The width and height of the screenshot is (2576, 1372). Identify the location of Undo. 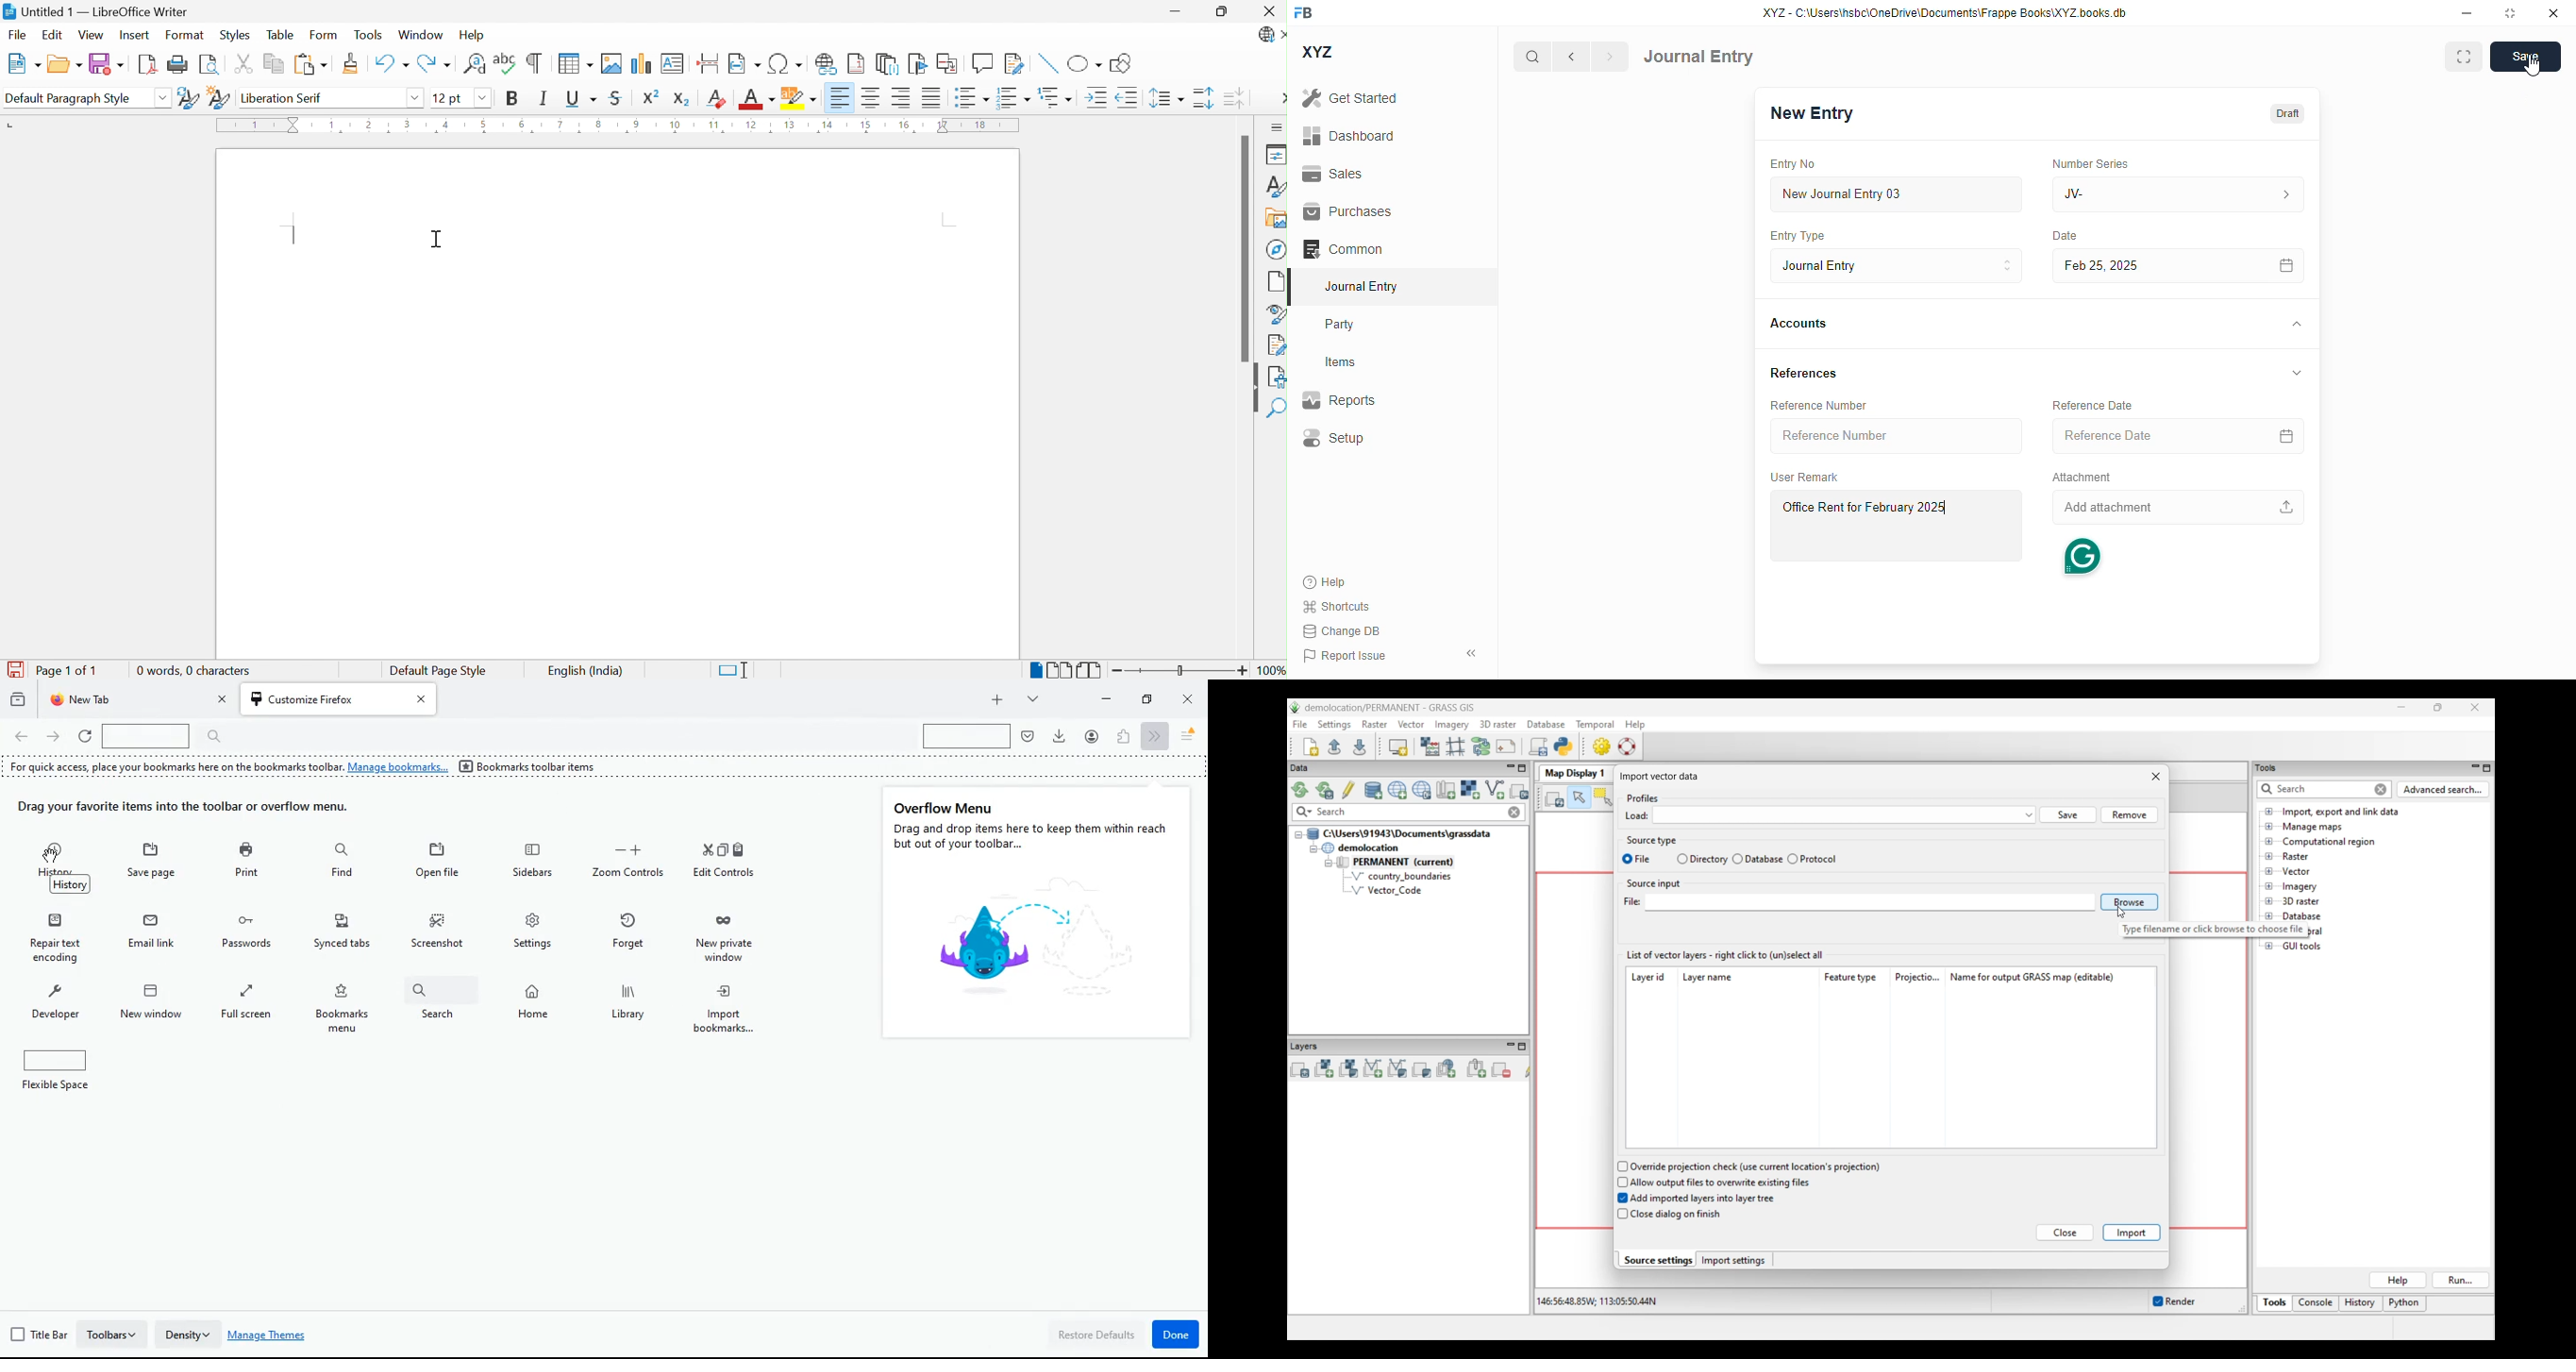
(392, 64).